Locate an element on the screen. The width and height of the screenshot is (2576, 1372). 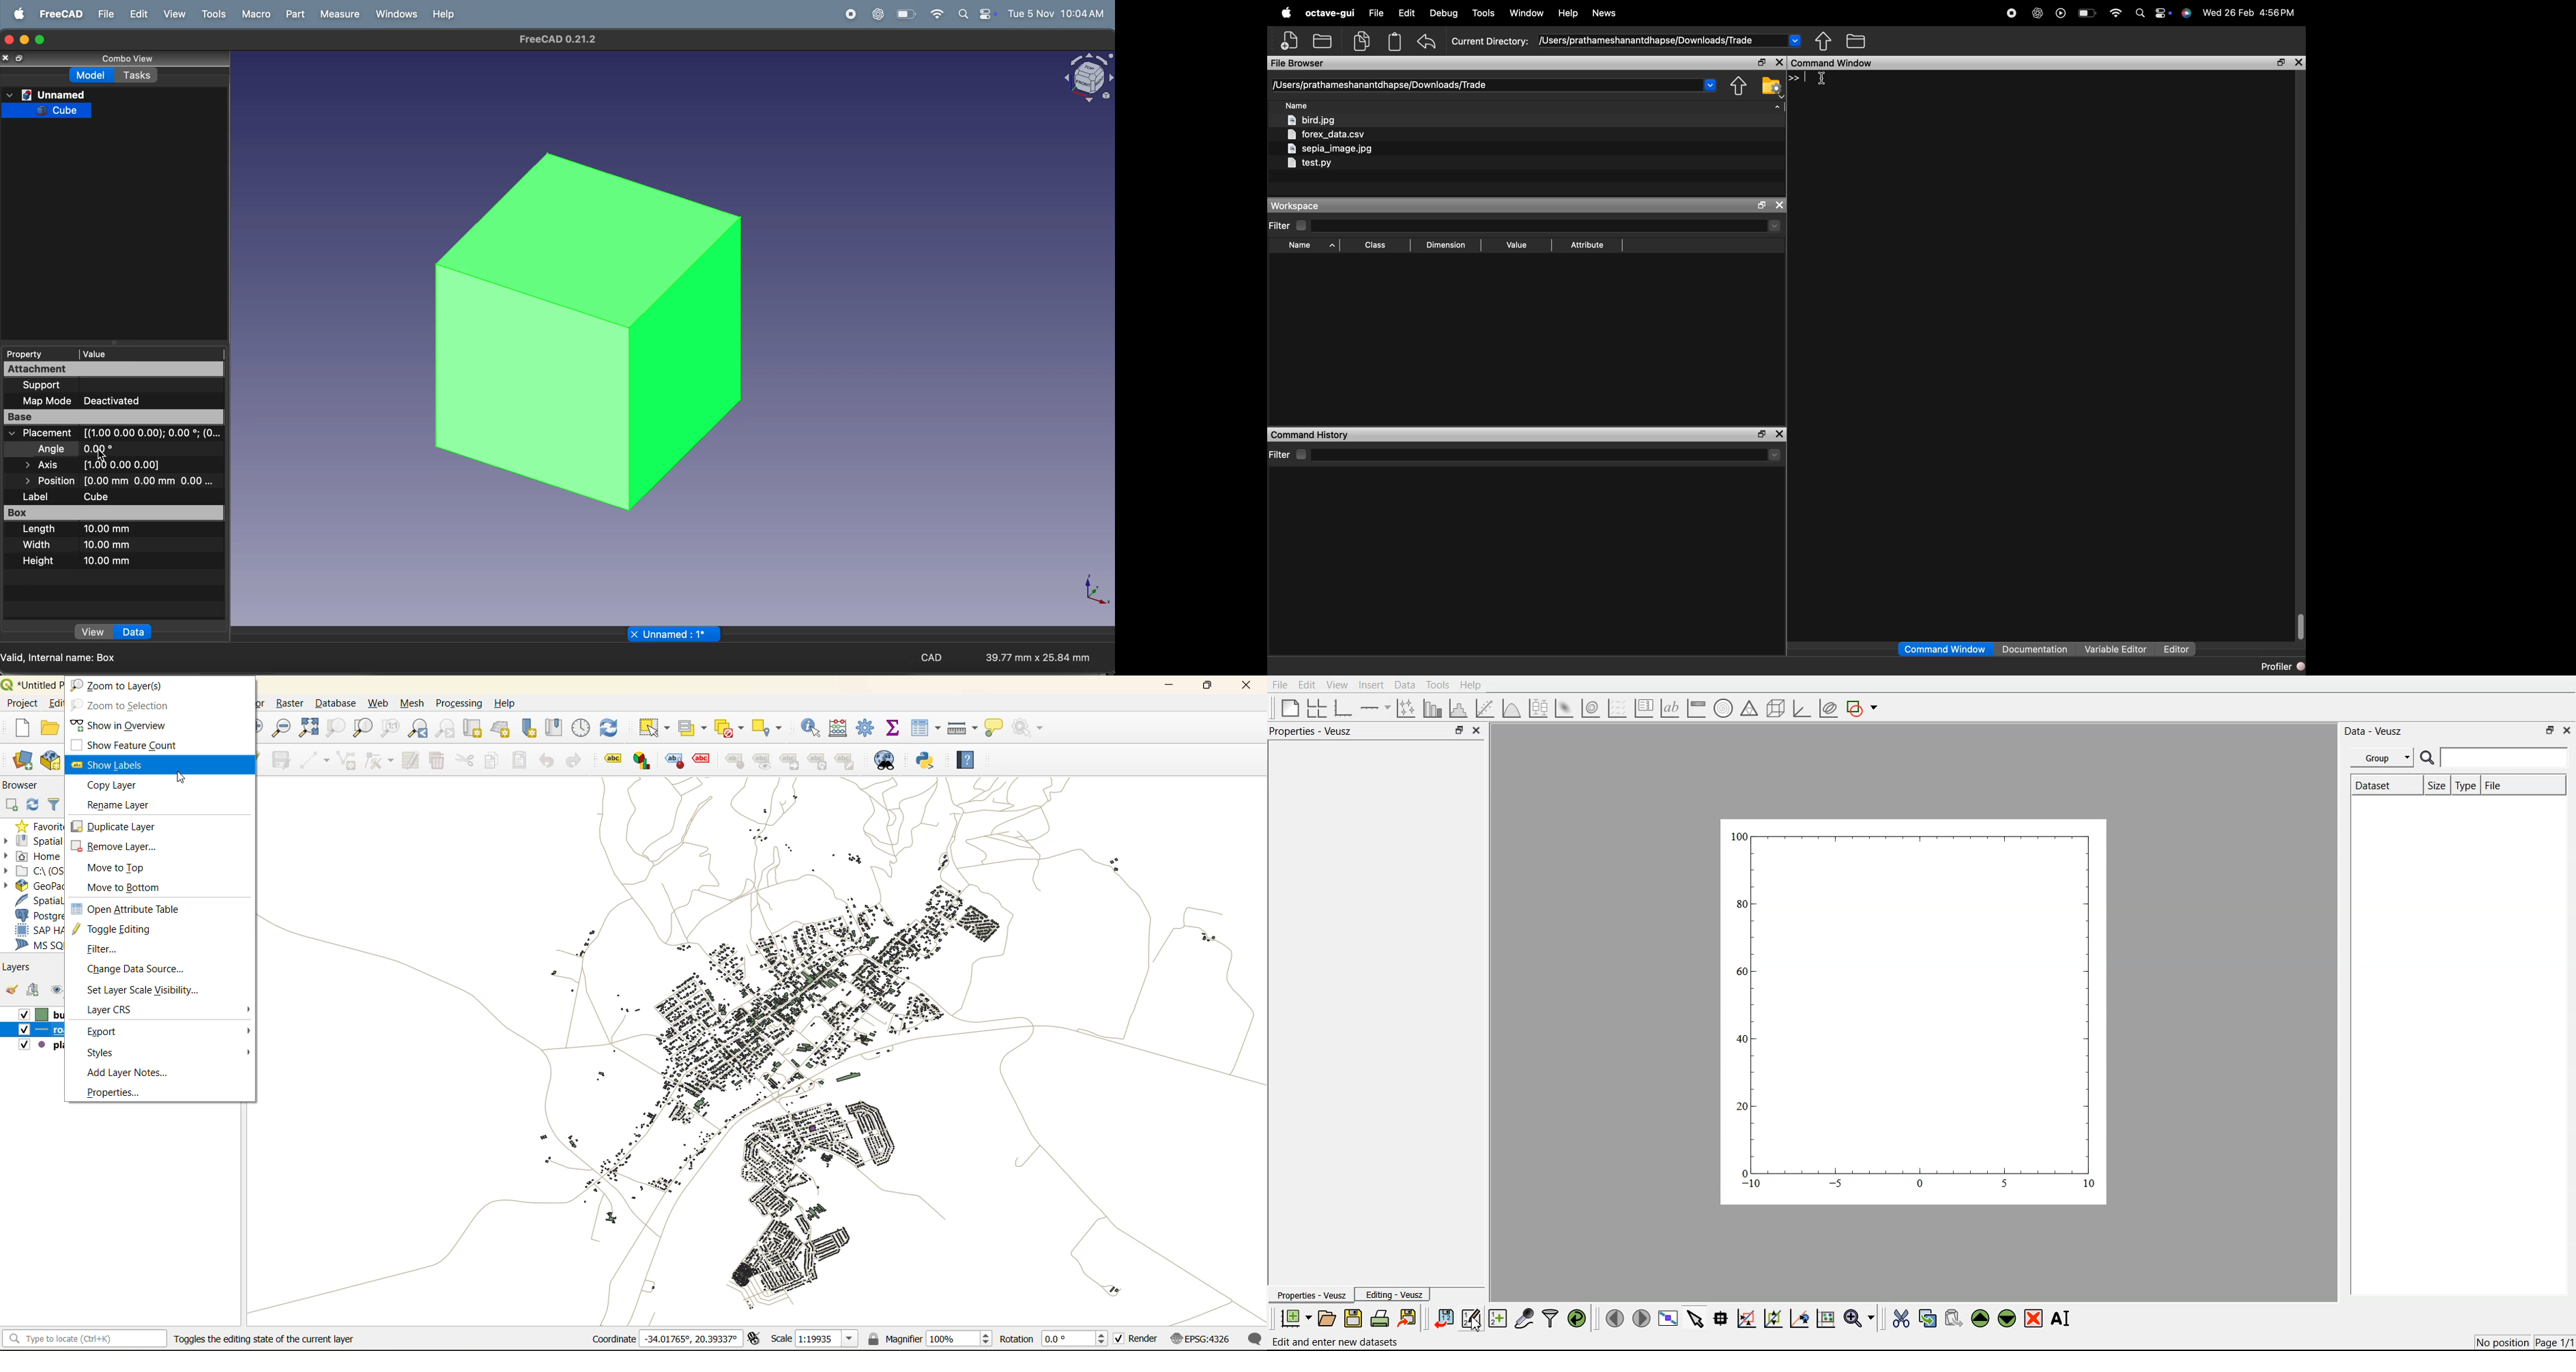
export is located at coordinates (108, 1032).